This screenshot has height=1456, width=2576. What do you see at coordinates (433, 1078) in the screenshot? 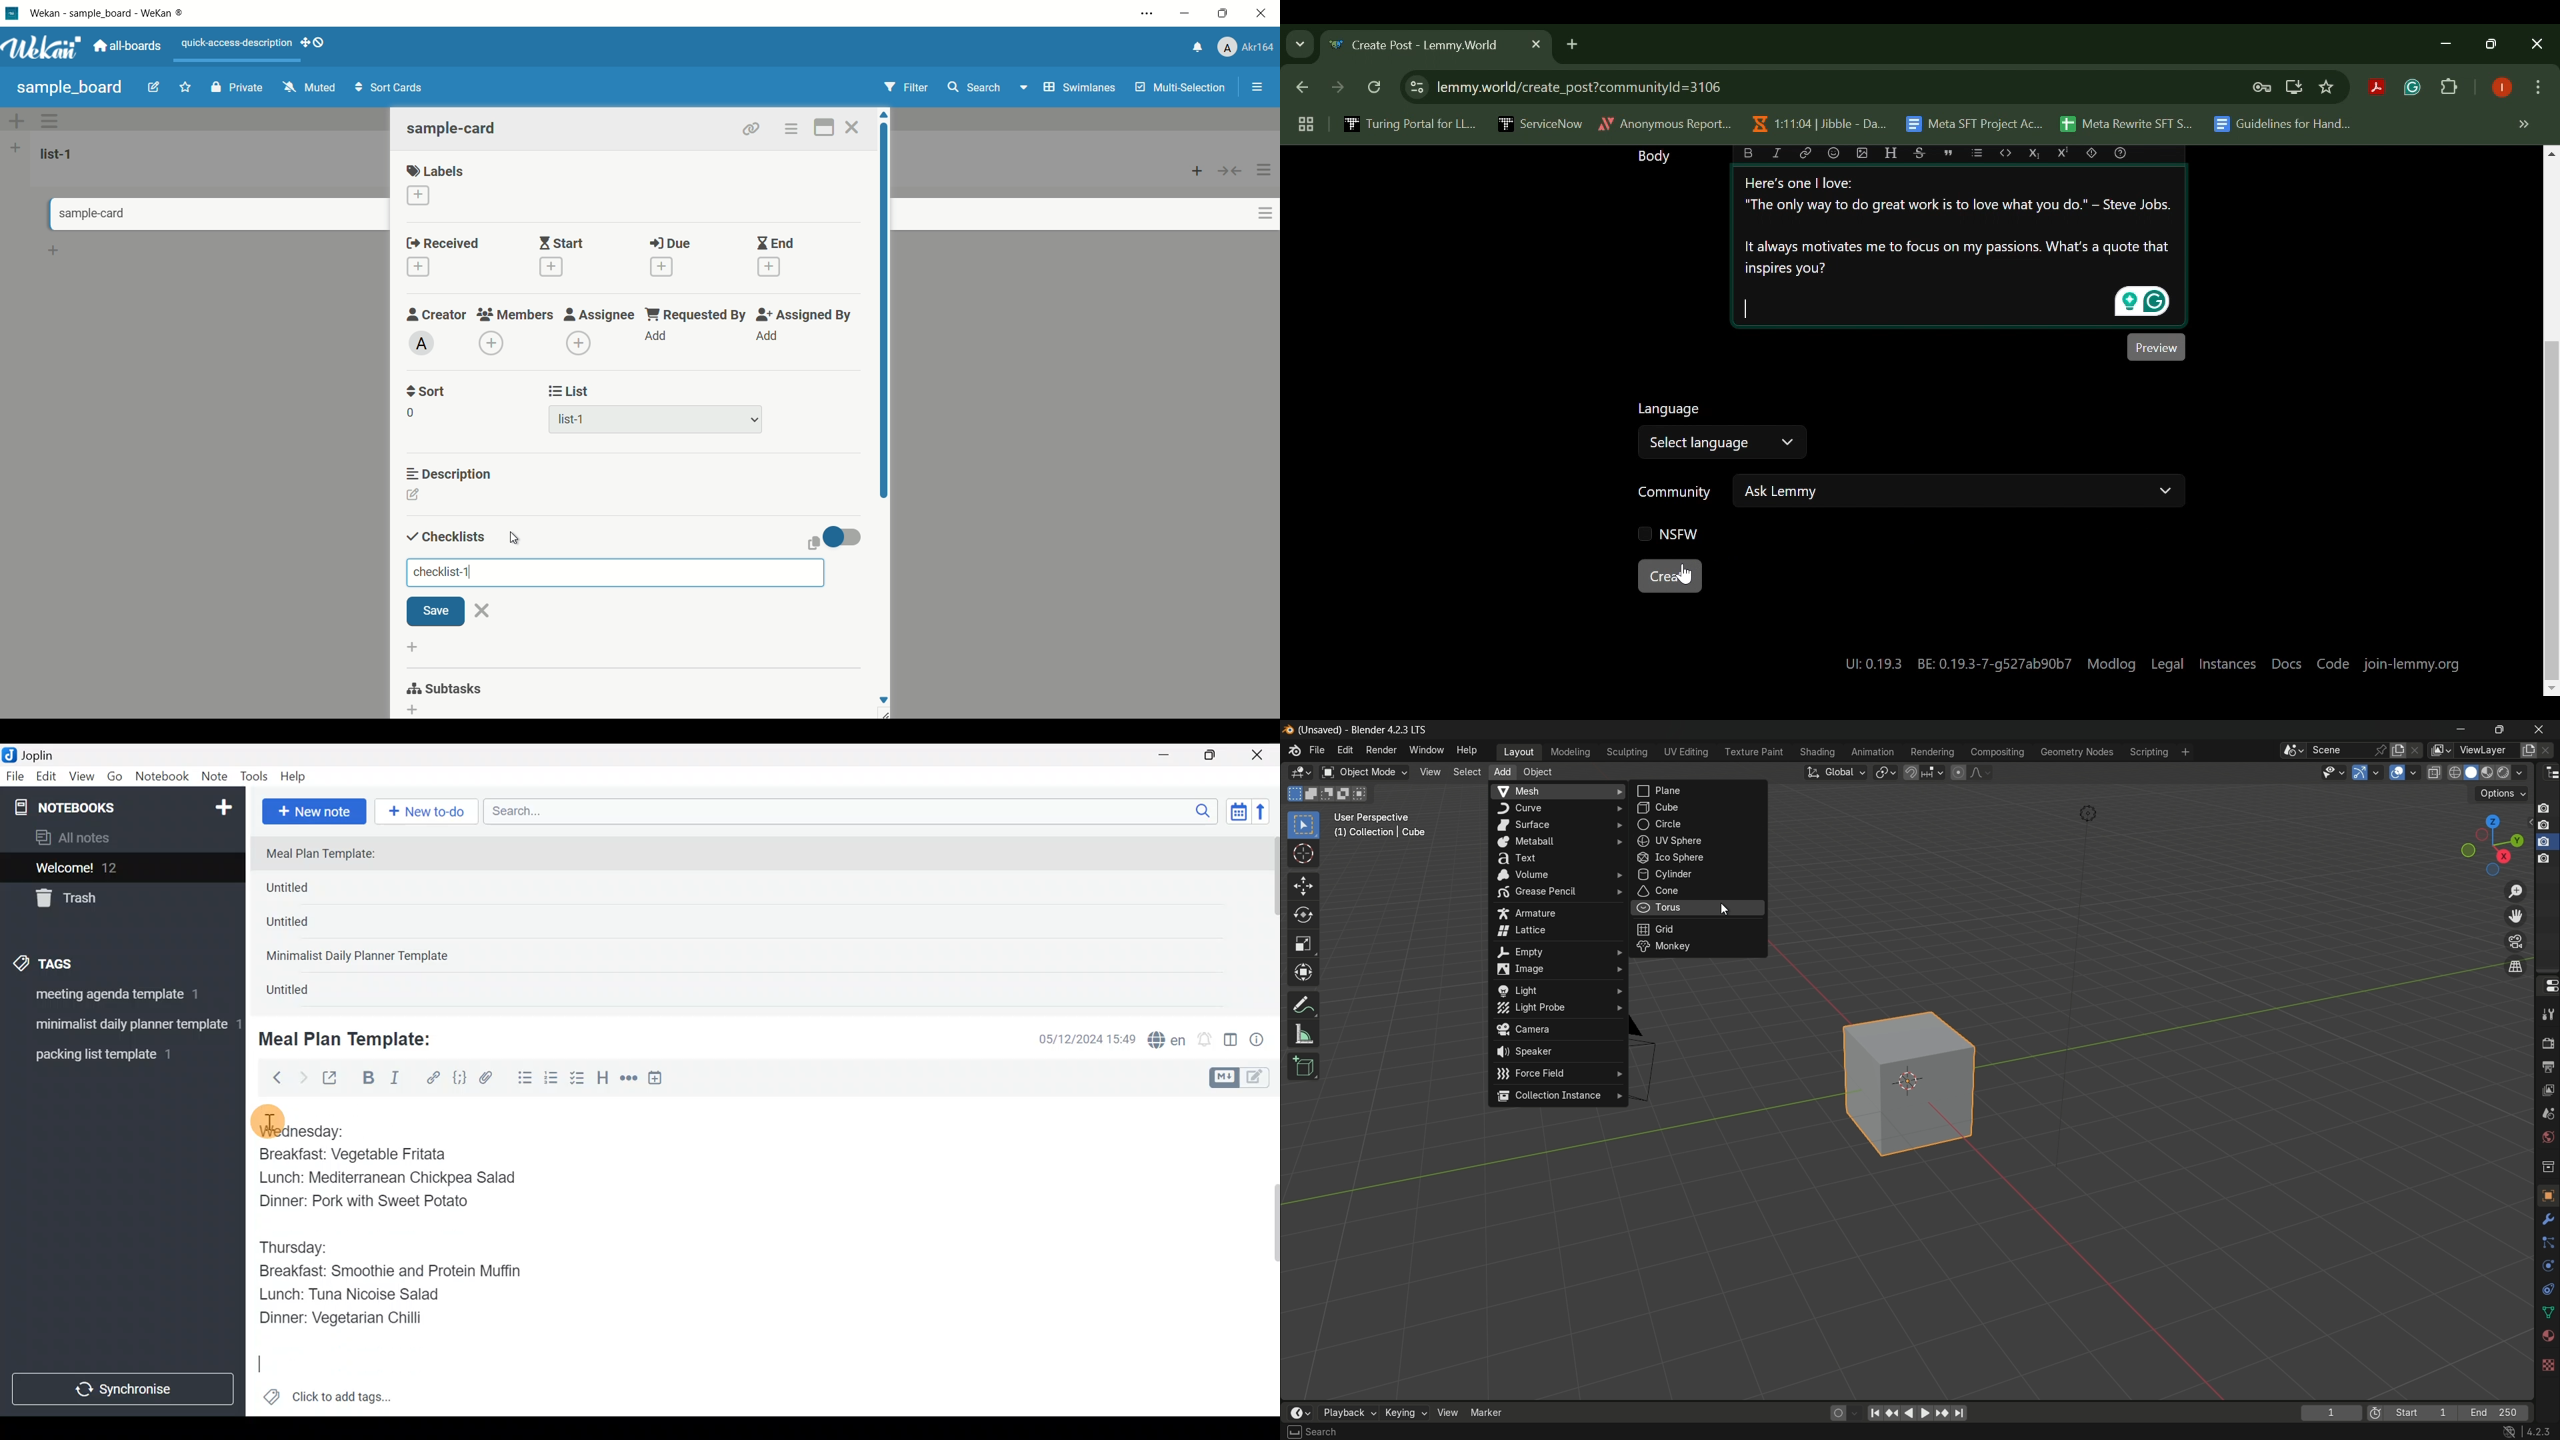
I see `Hyperlink` at bounding box center [433, 1078].